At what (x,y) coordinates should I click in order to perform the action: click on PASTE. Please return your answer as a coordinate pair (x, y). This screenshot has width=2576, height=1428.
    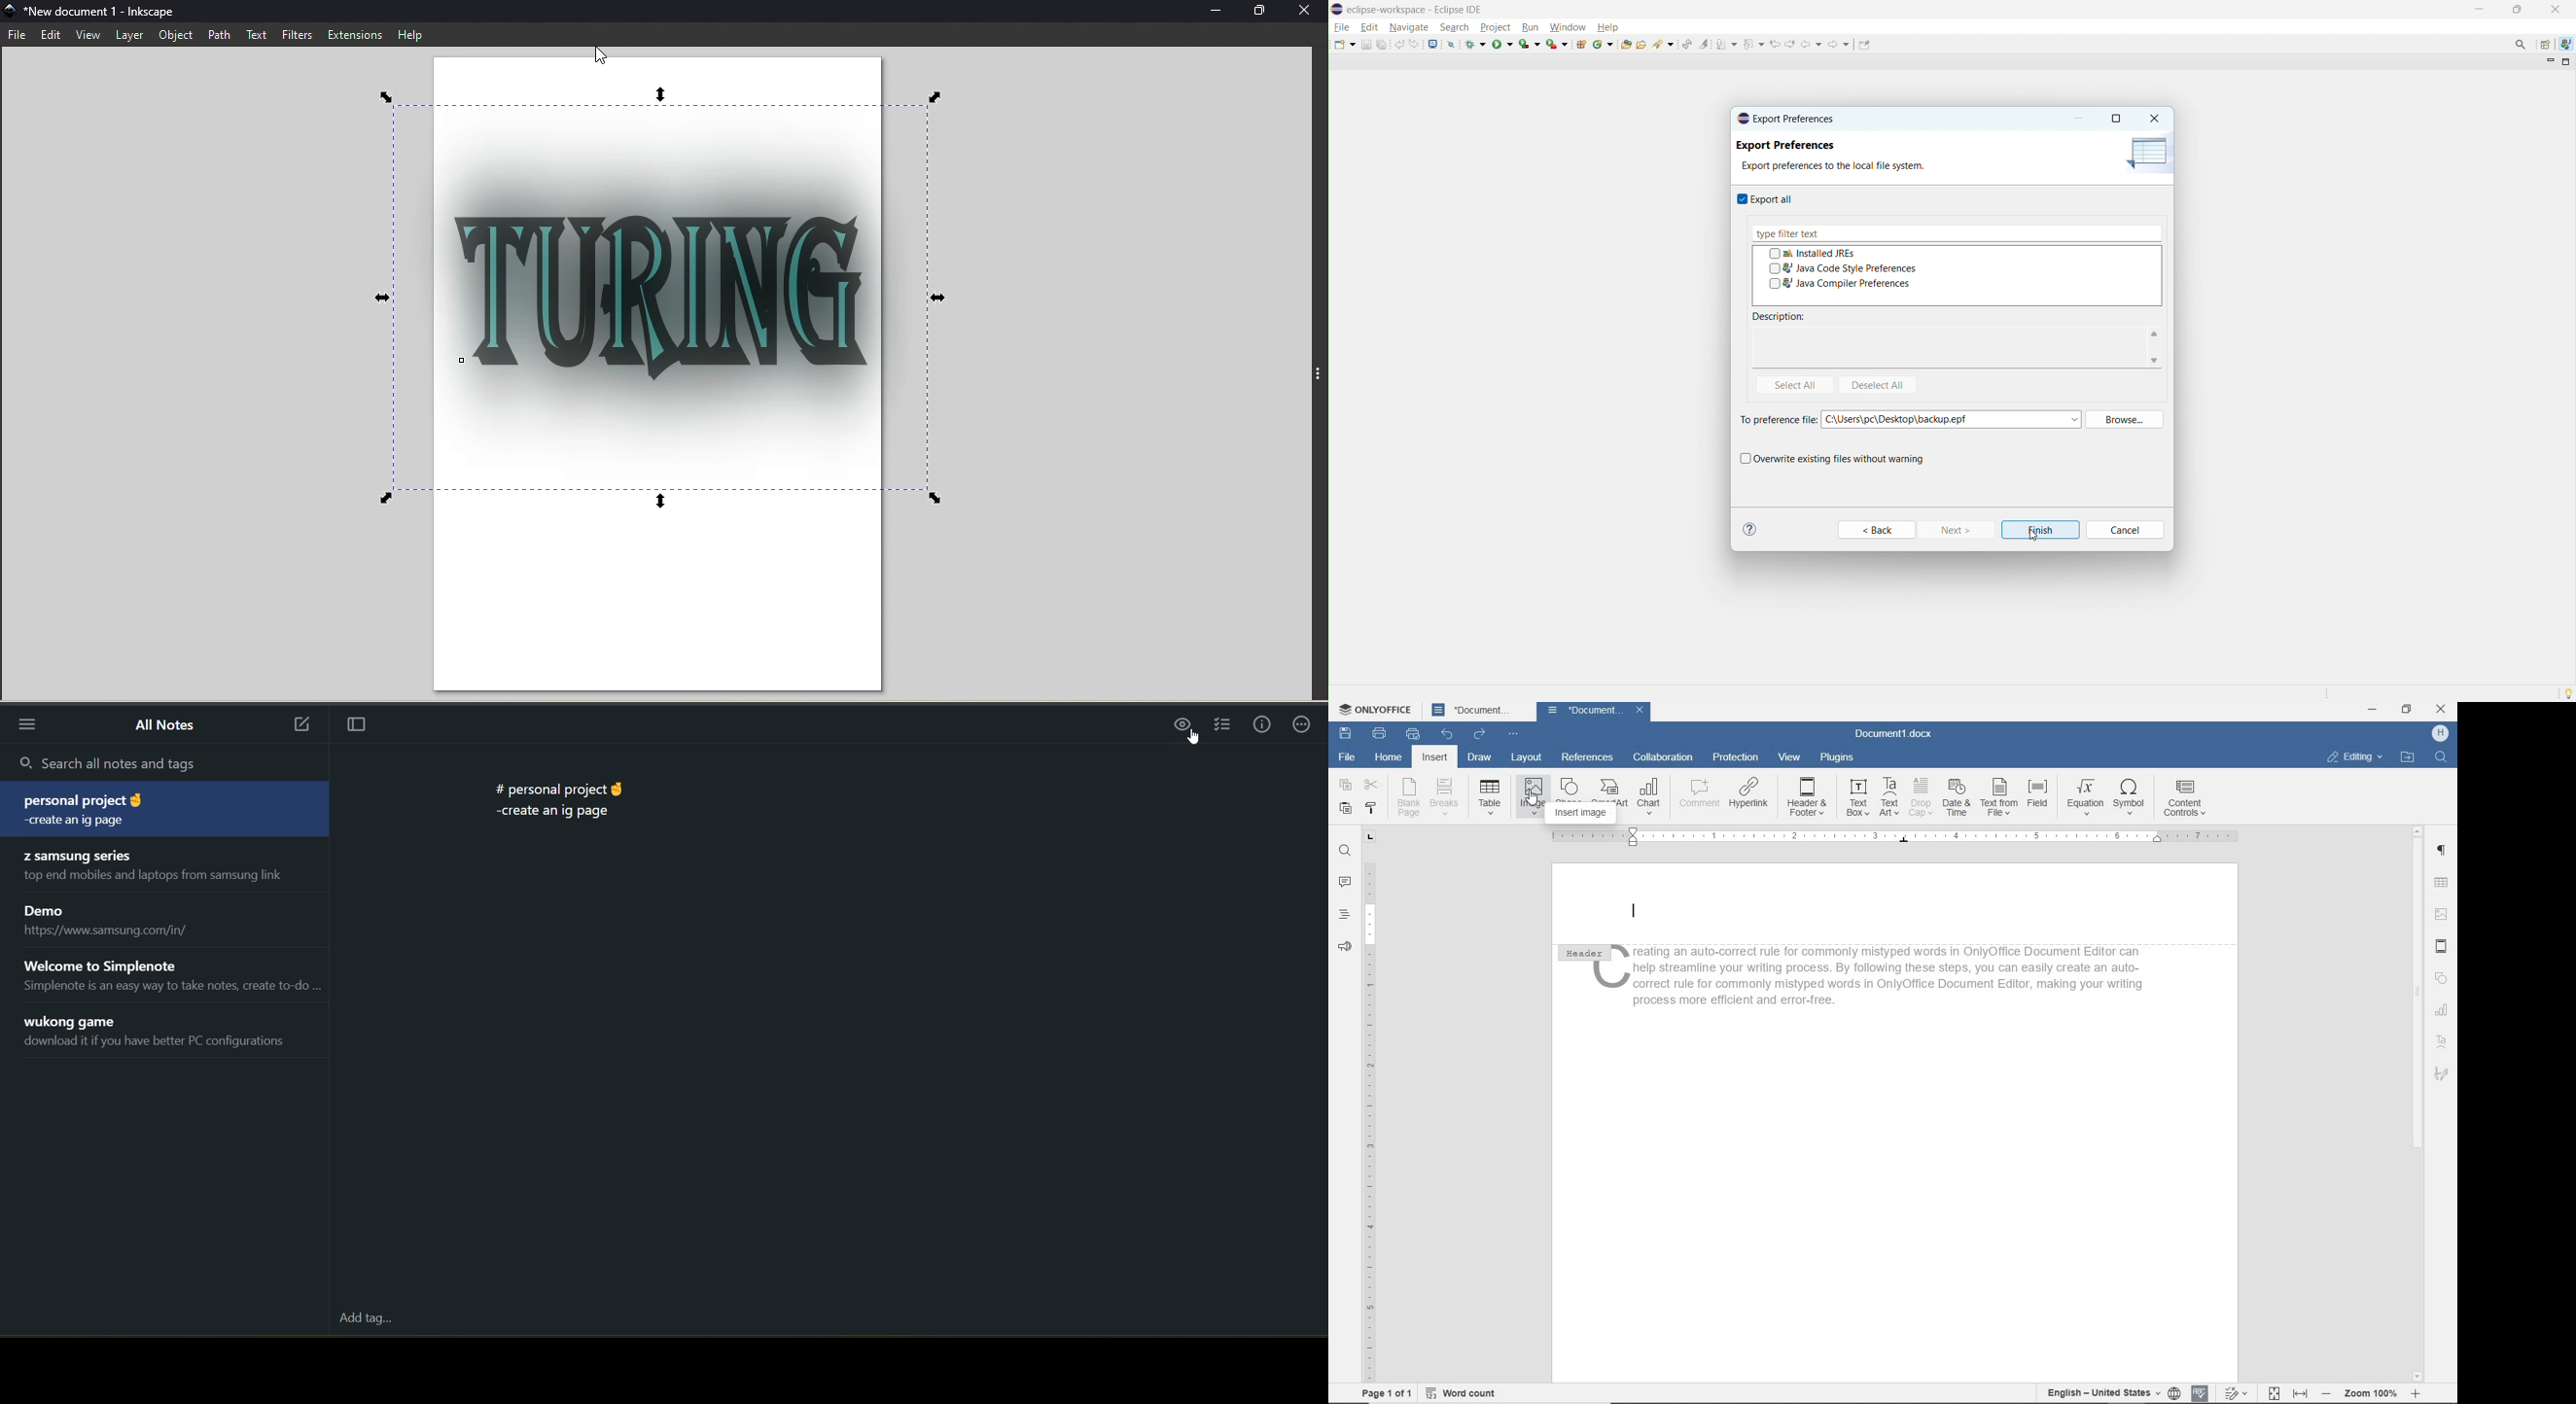
    Looking at the image, I should click on (1345, 810).